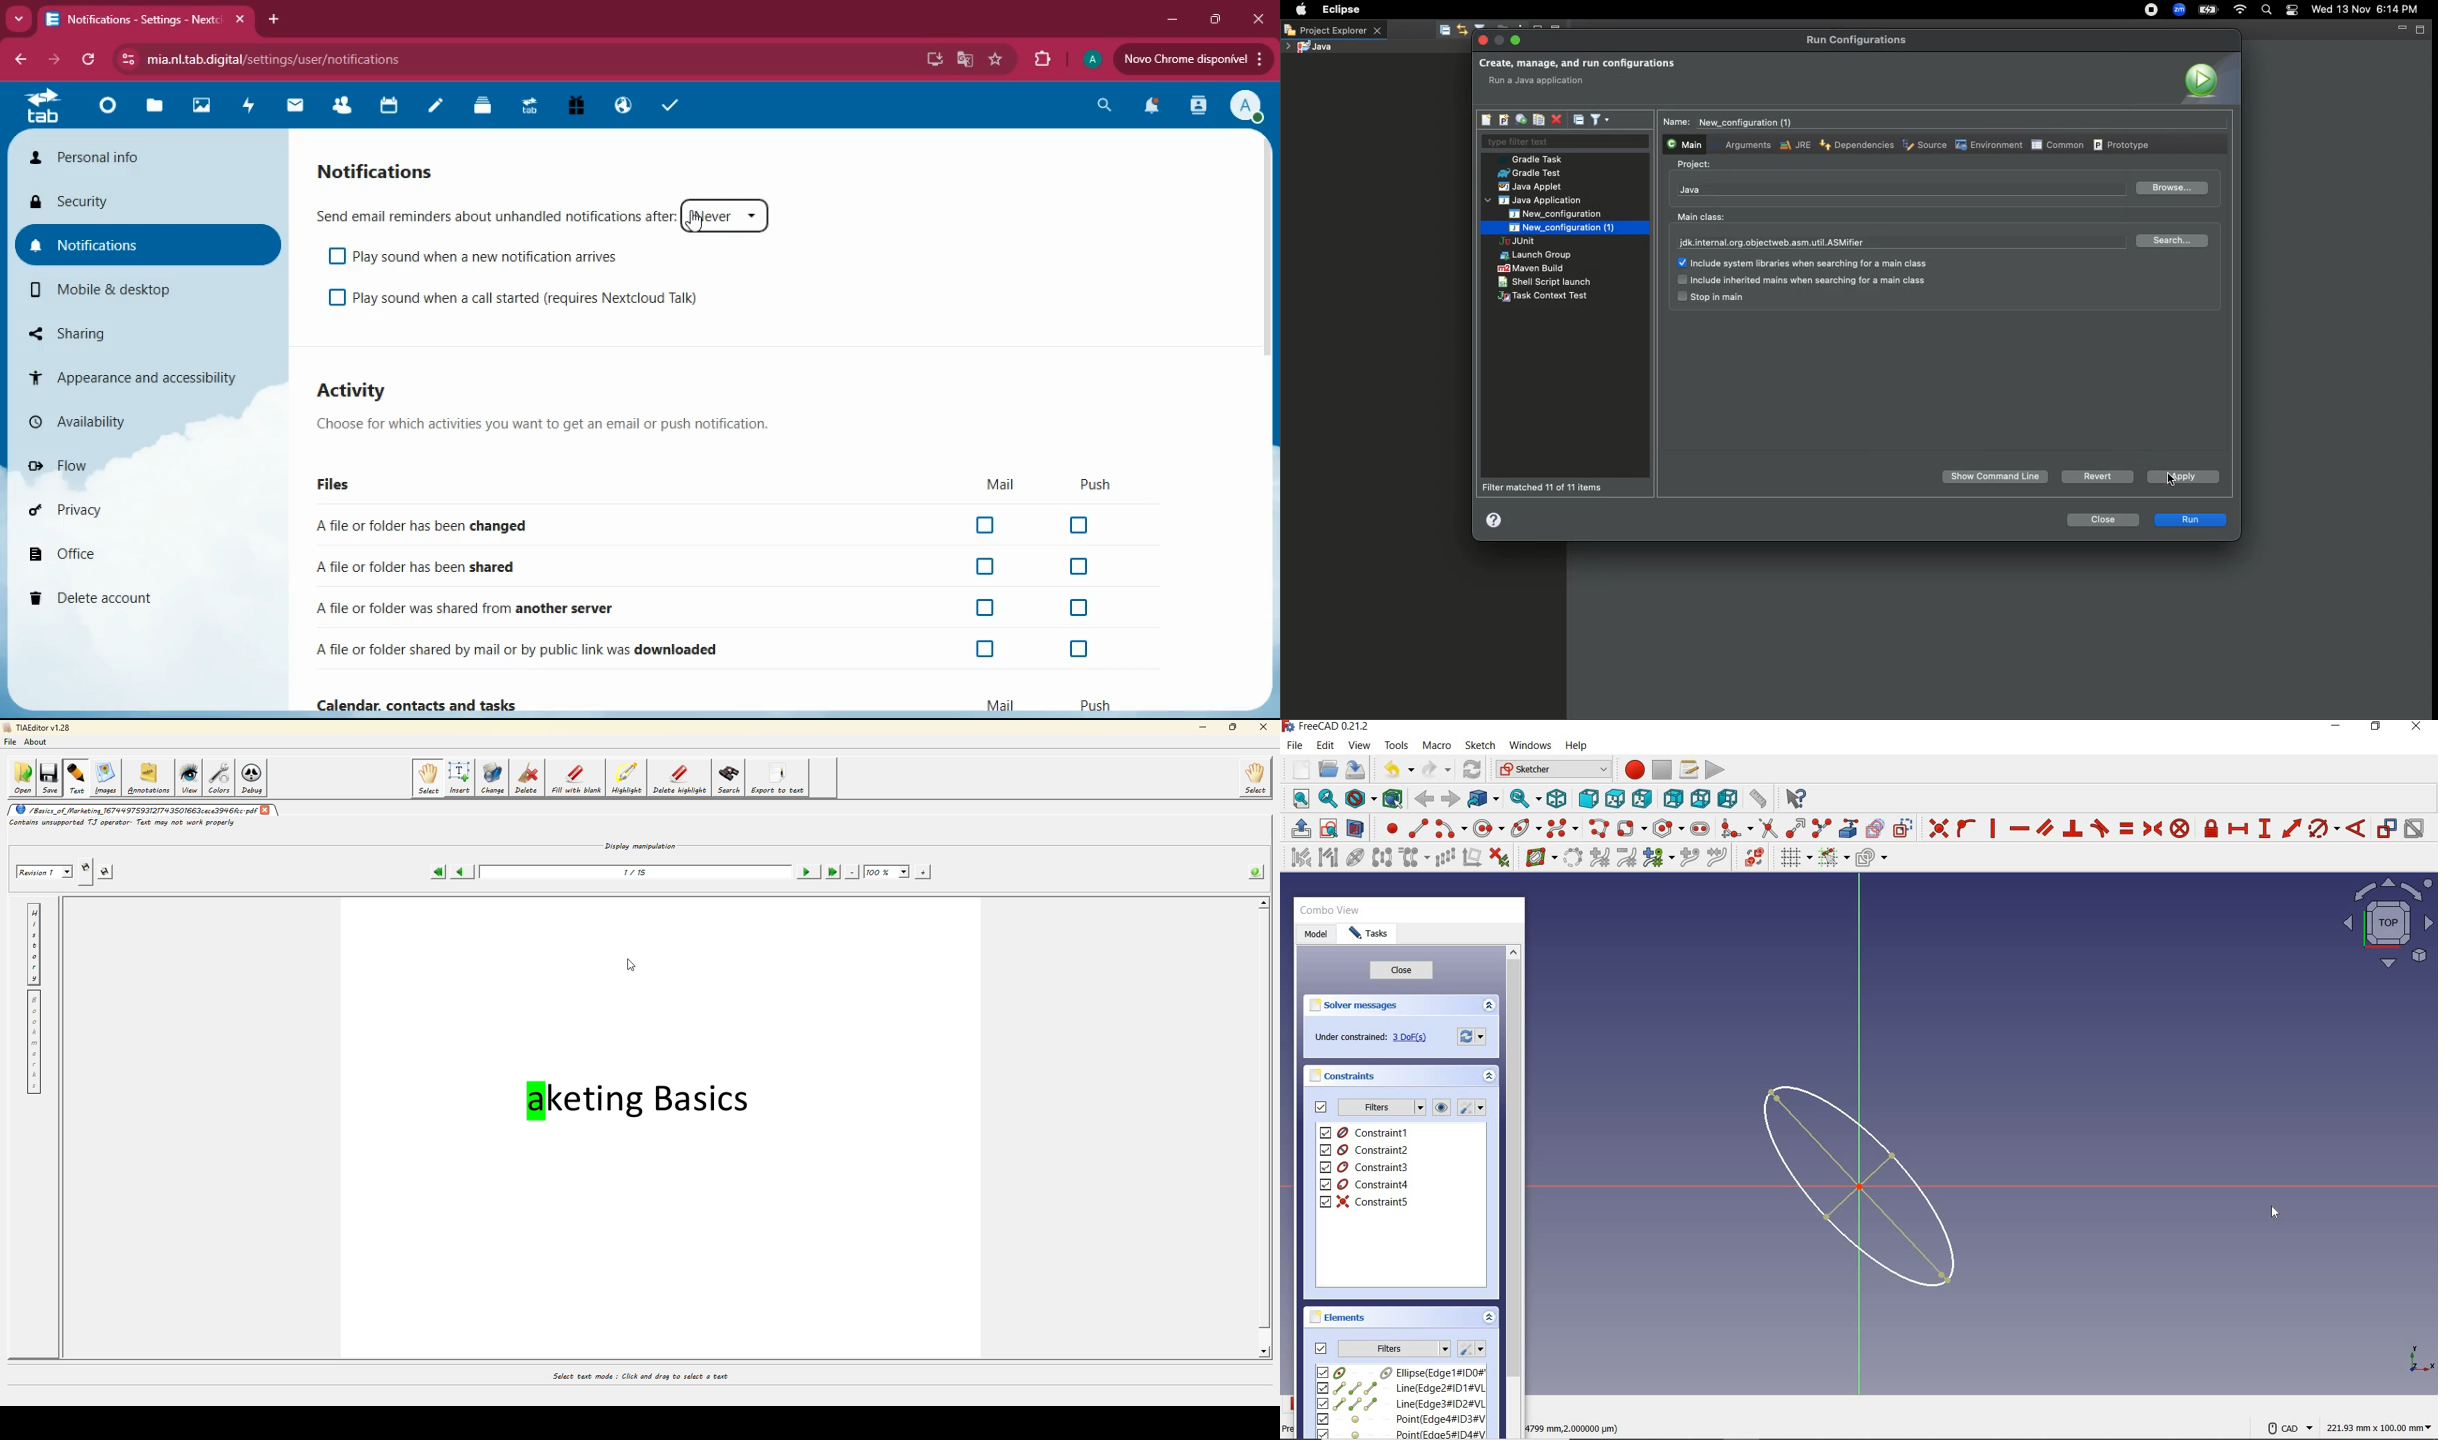 Image resolution: width=2464 pixels, height=1456 pixels. Describe the element at coordinates (1078, 524) in the screenshot. I see `off` at that location.